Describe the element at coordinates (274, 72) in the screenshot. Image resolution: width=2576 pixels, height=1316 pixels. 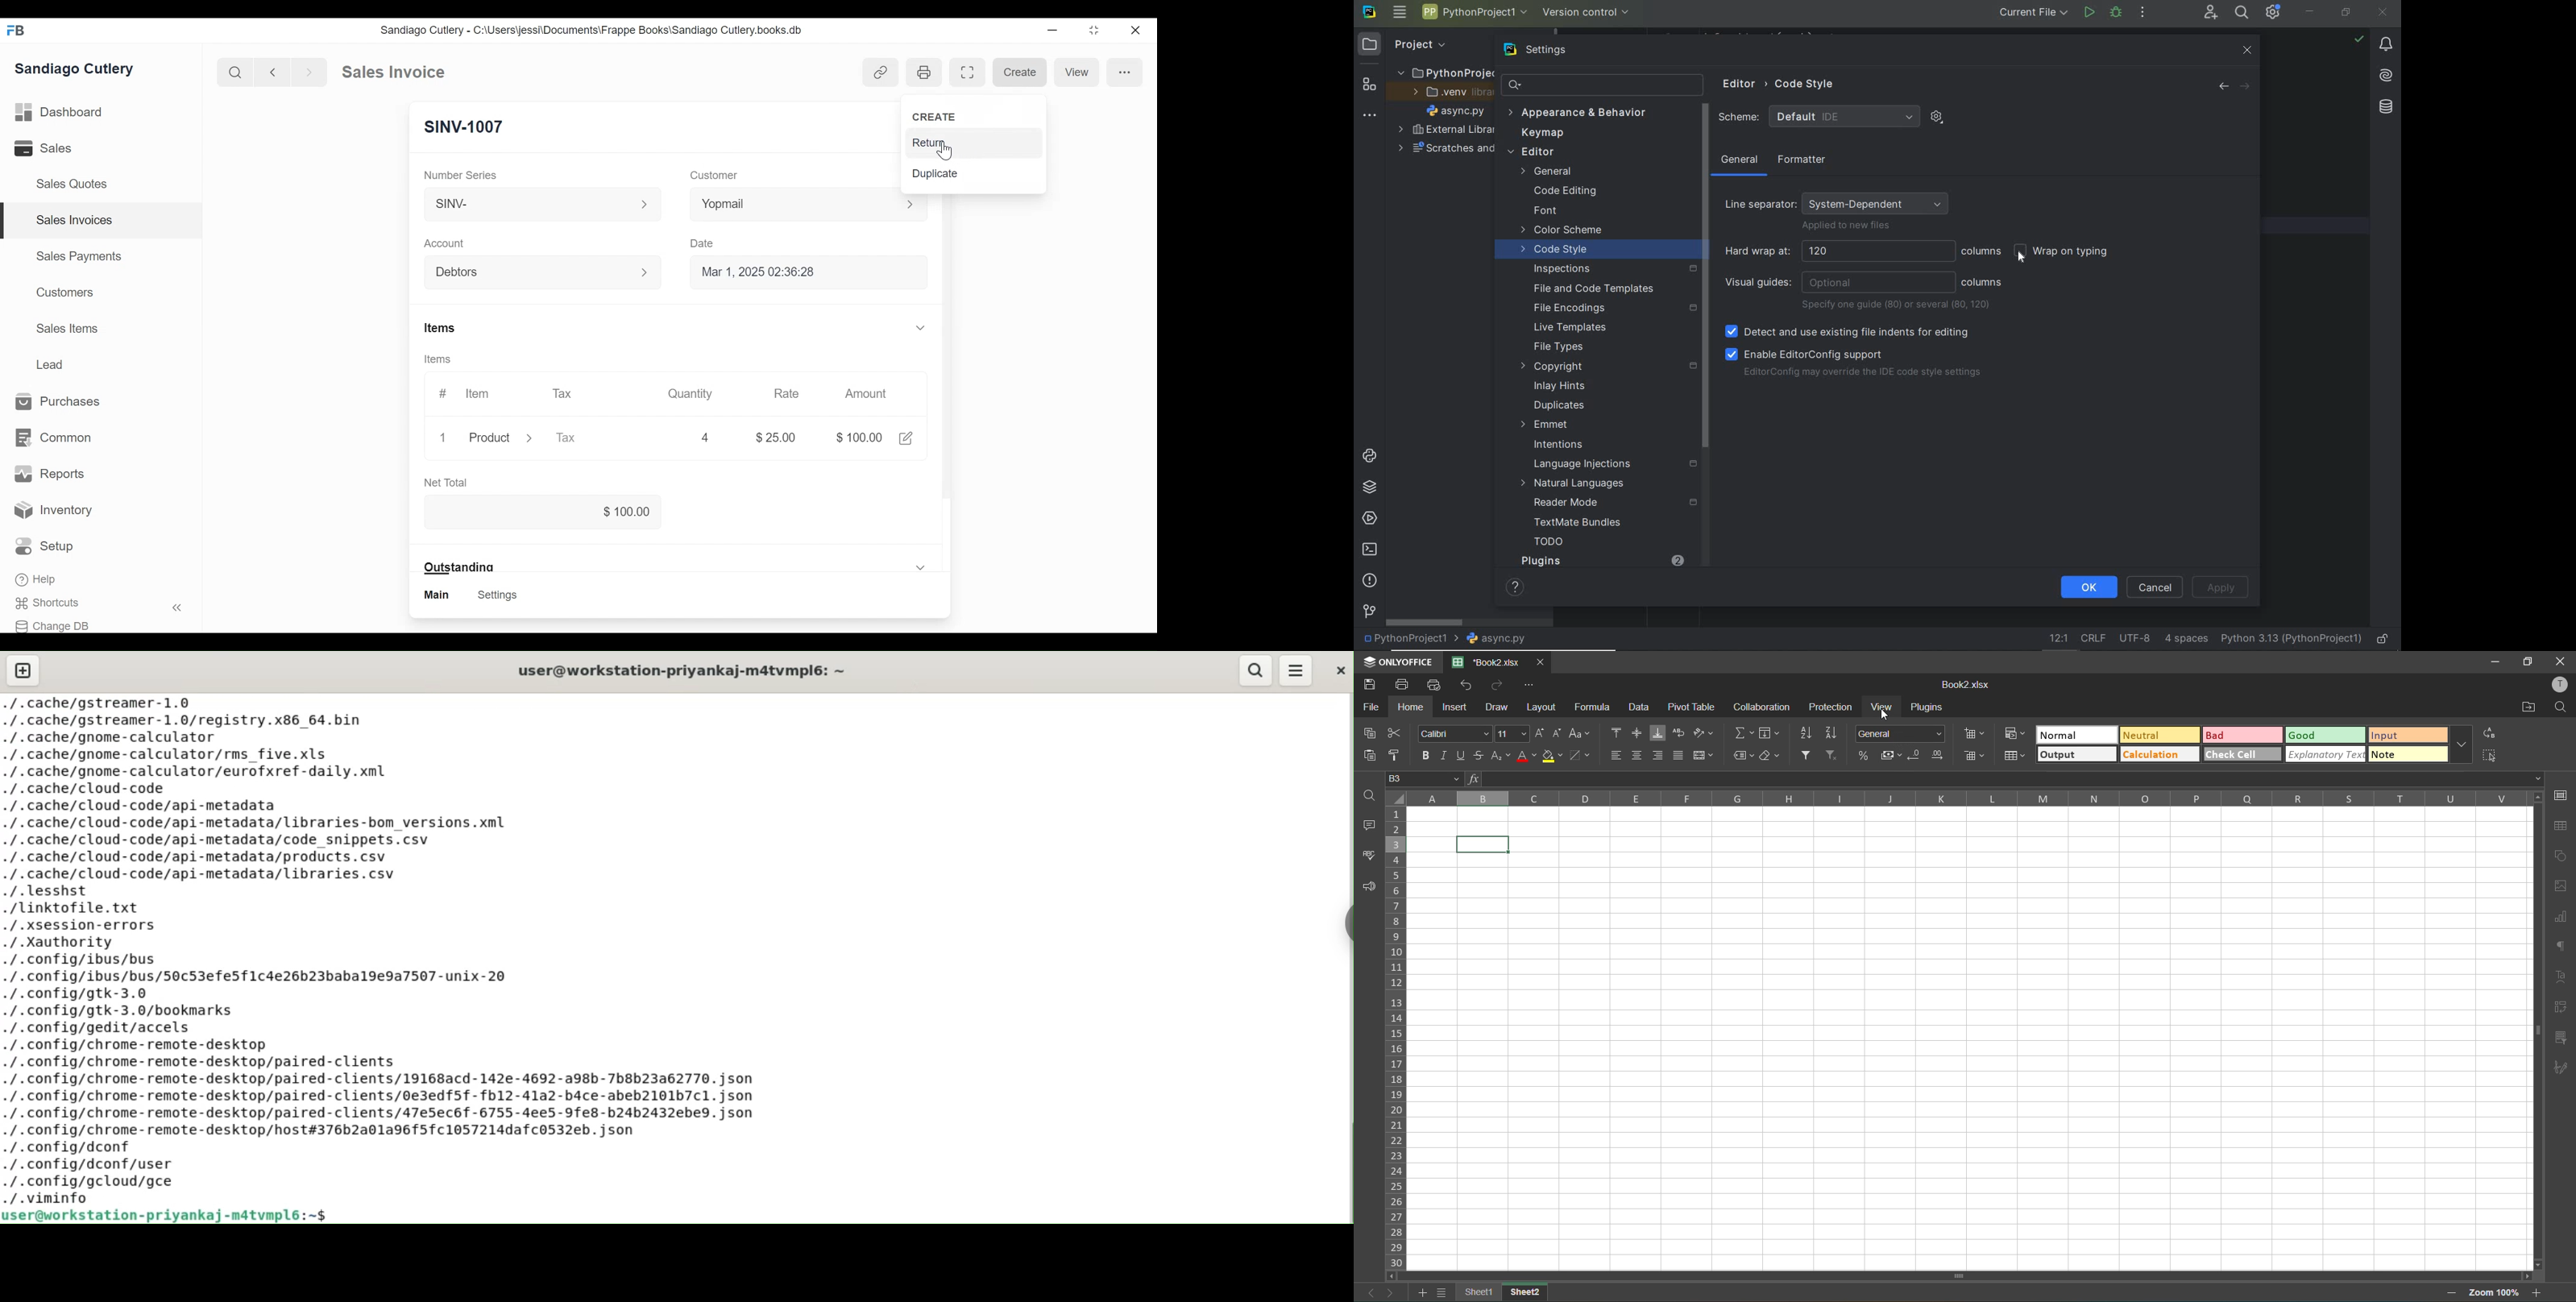
I see `Previous` at that location.